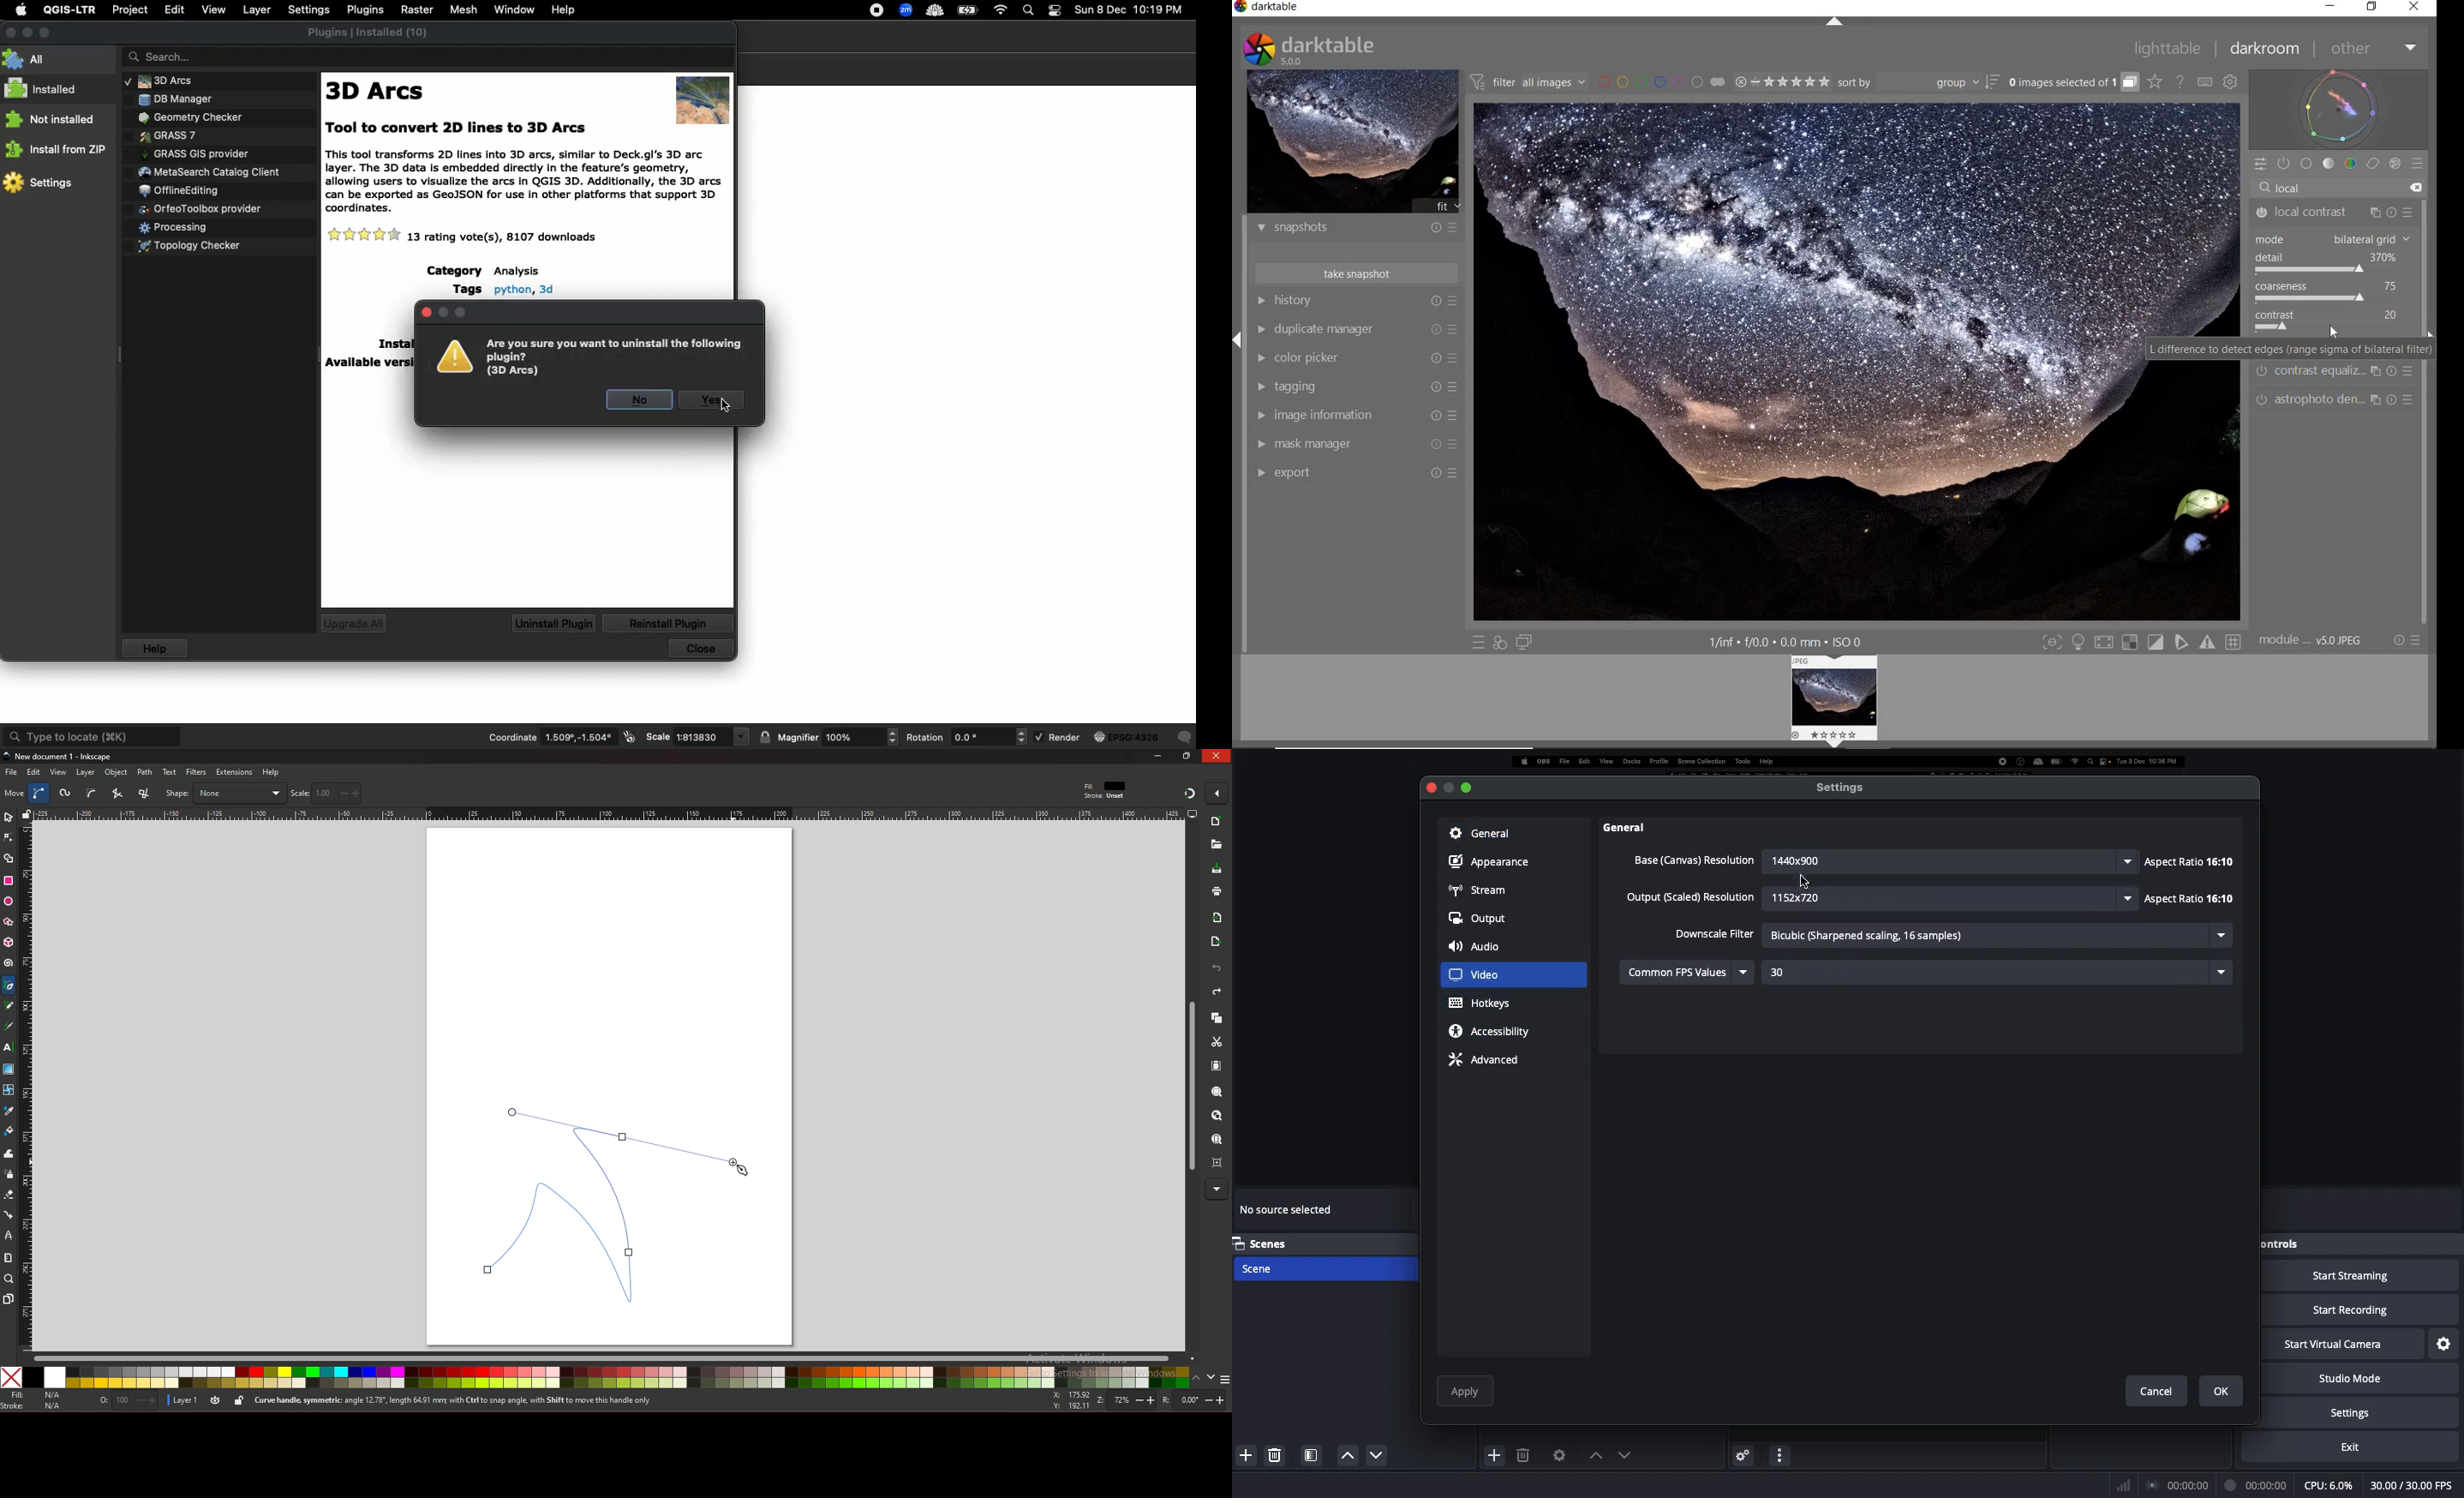 This screenshot has height=1512, width=2464. I want to click on display options, so click(1192, 813).